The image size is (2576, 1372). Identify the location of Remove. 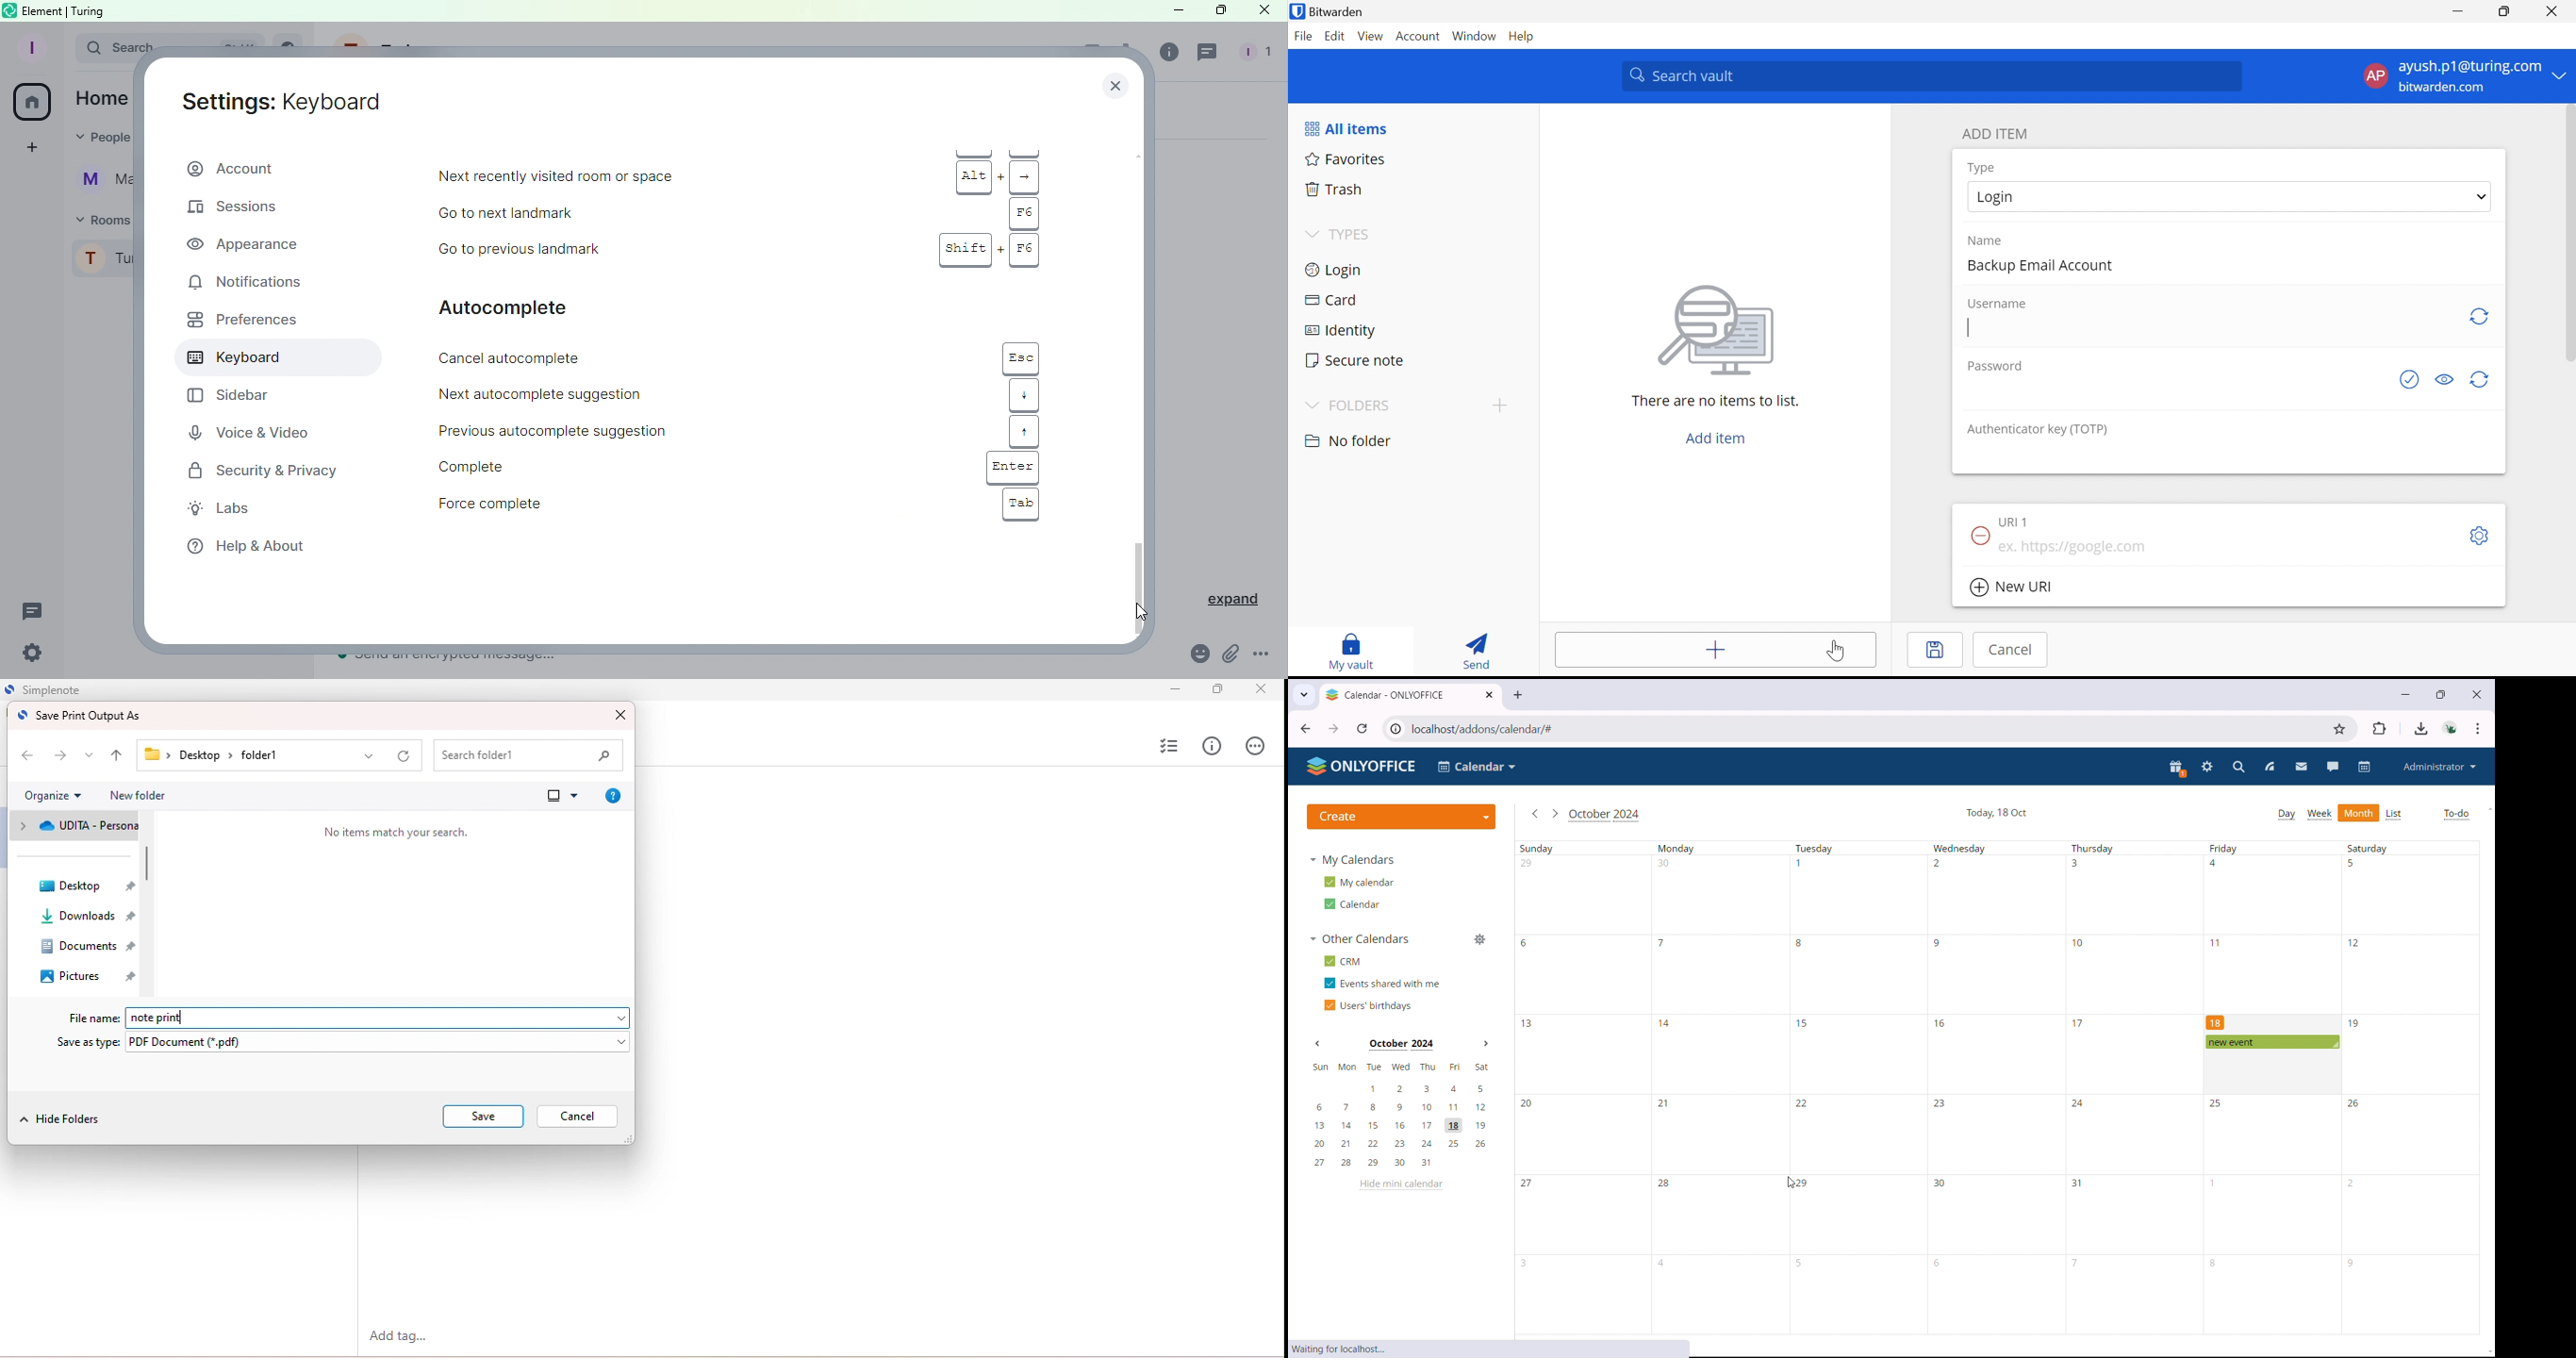
(1979, 534).